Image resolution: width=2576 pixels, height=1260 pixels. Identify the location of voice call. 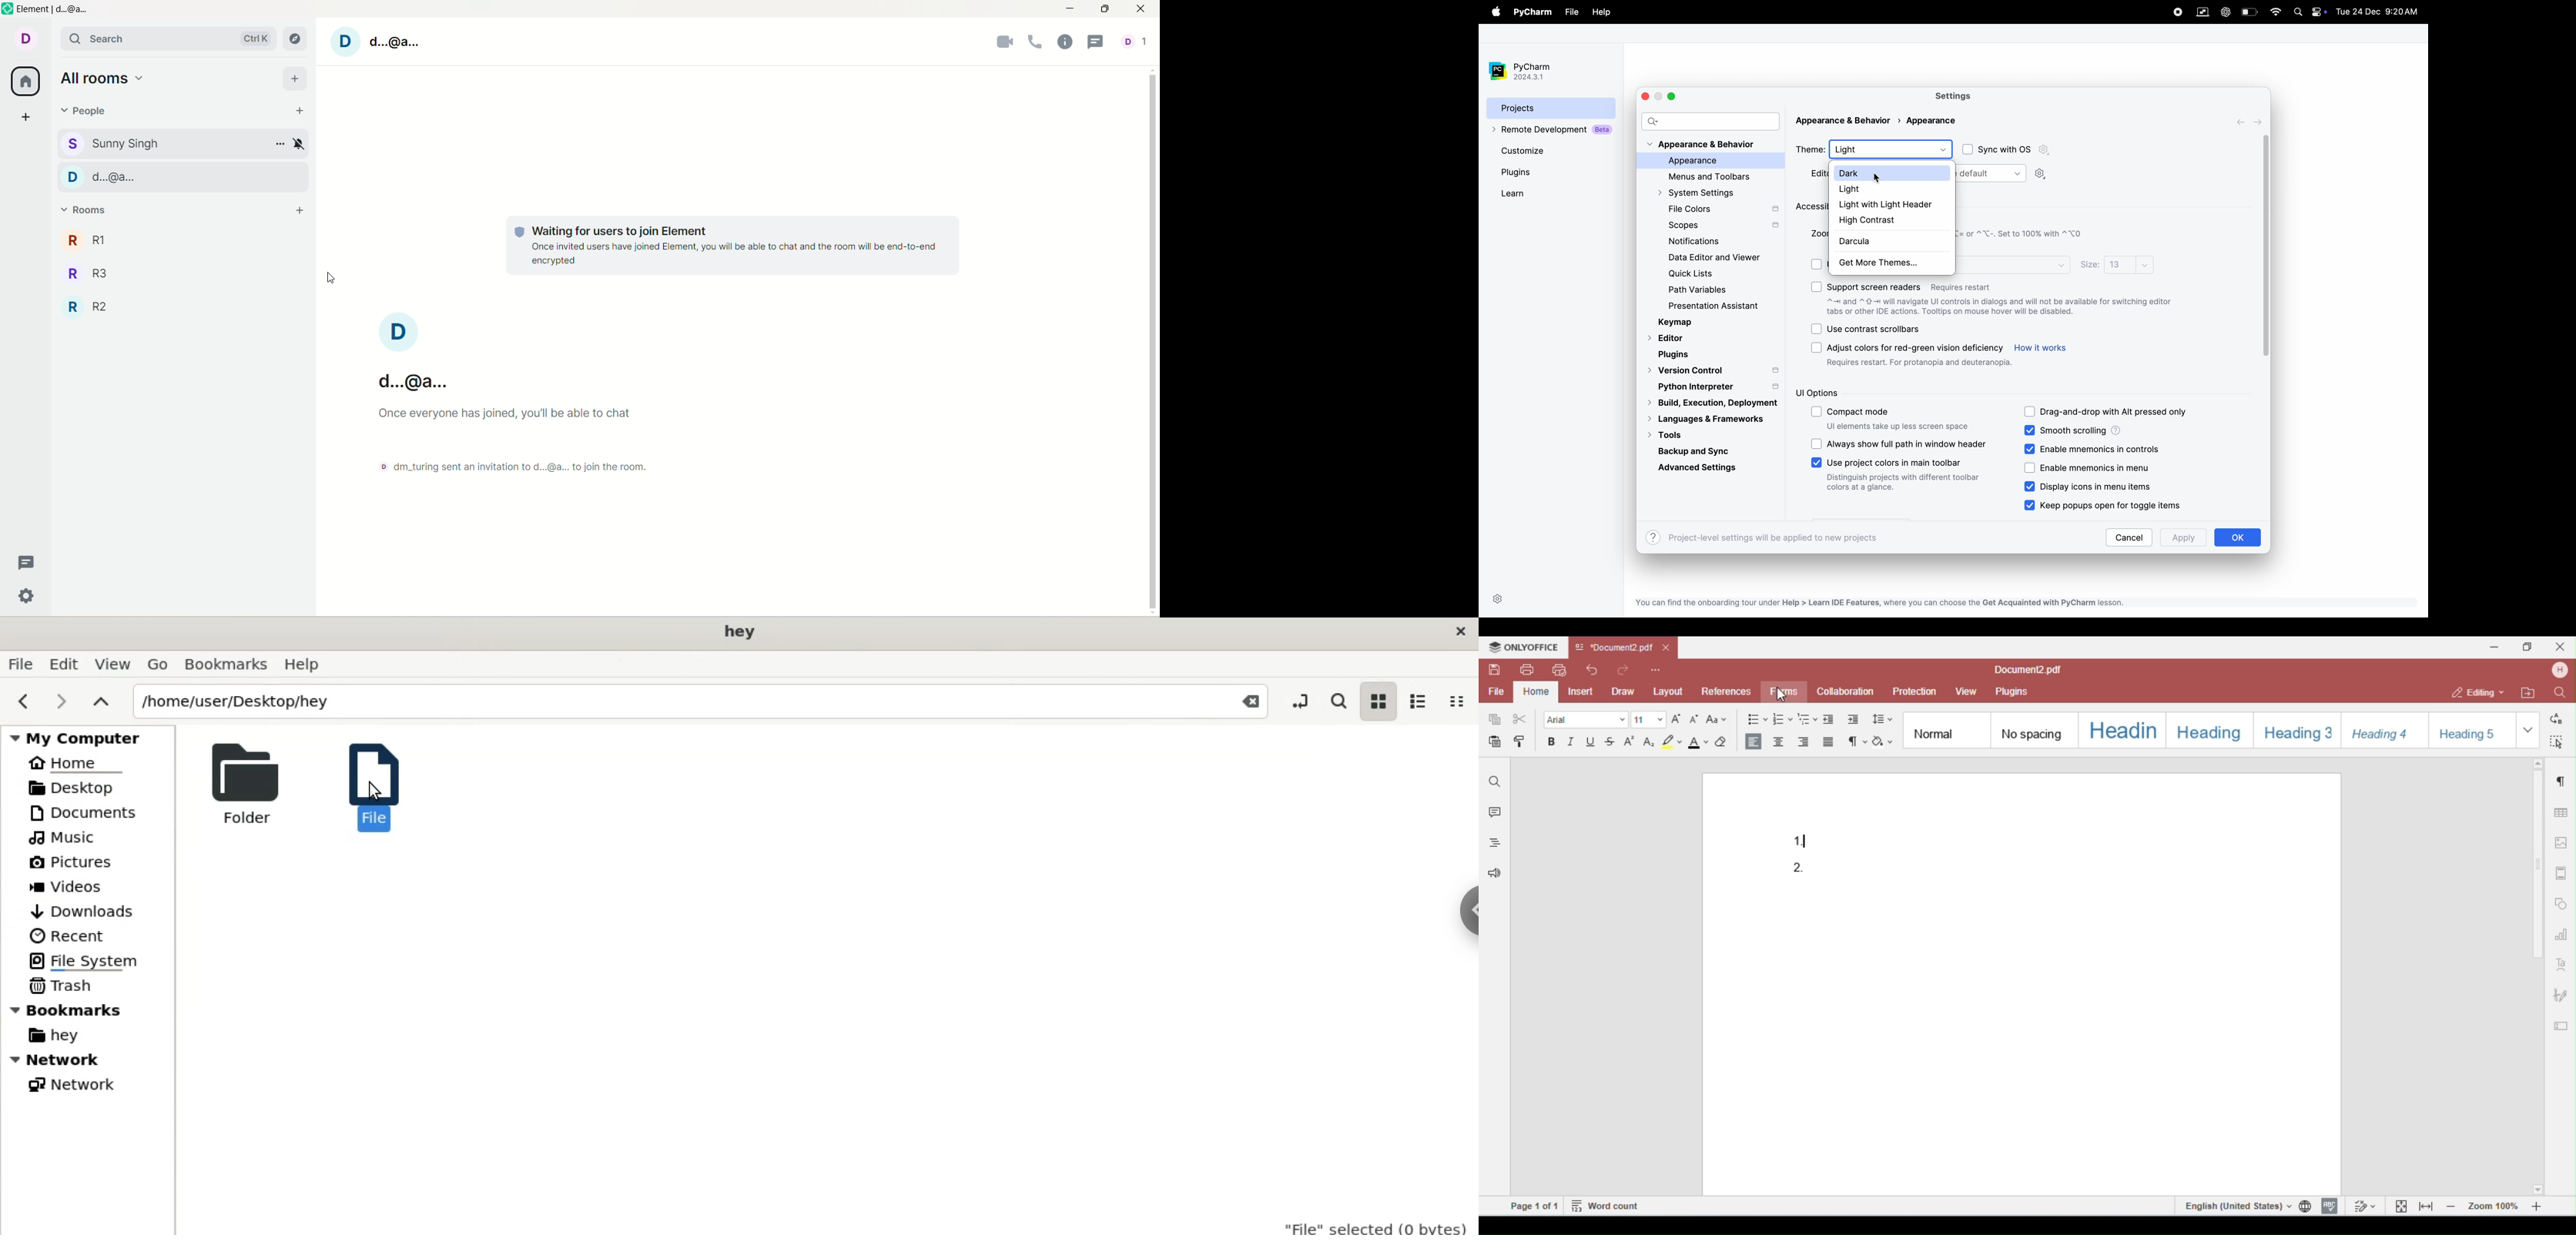
(1035, 44).